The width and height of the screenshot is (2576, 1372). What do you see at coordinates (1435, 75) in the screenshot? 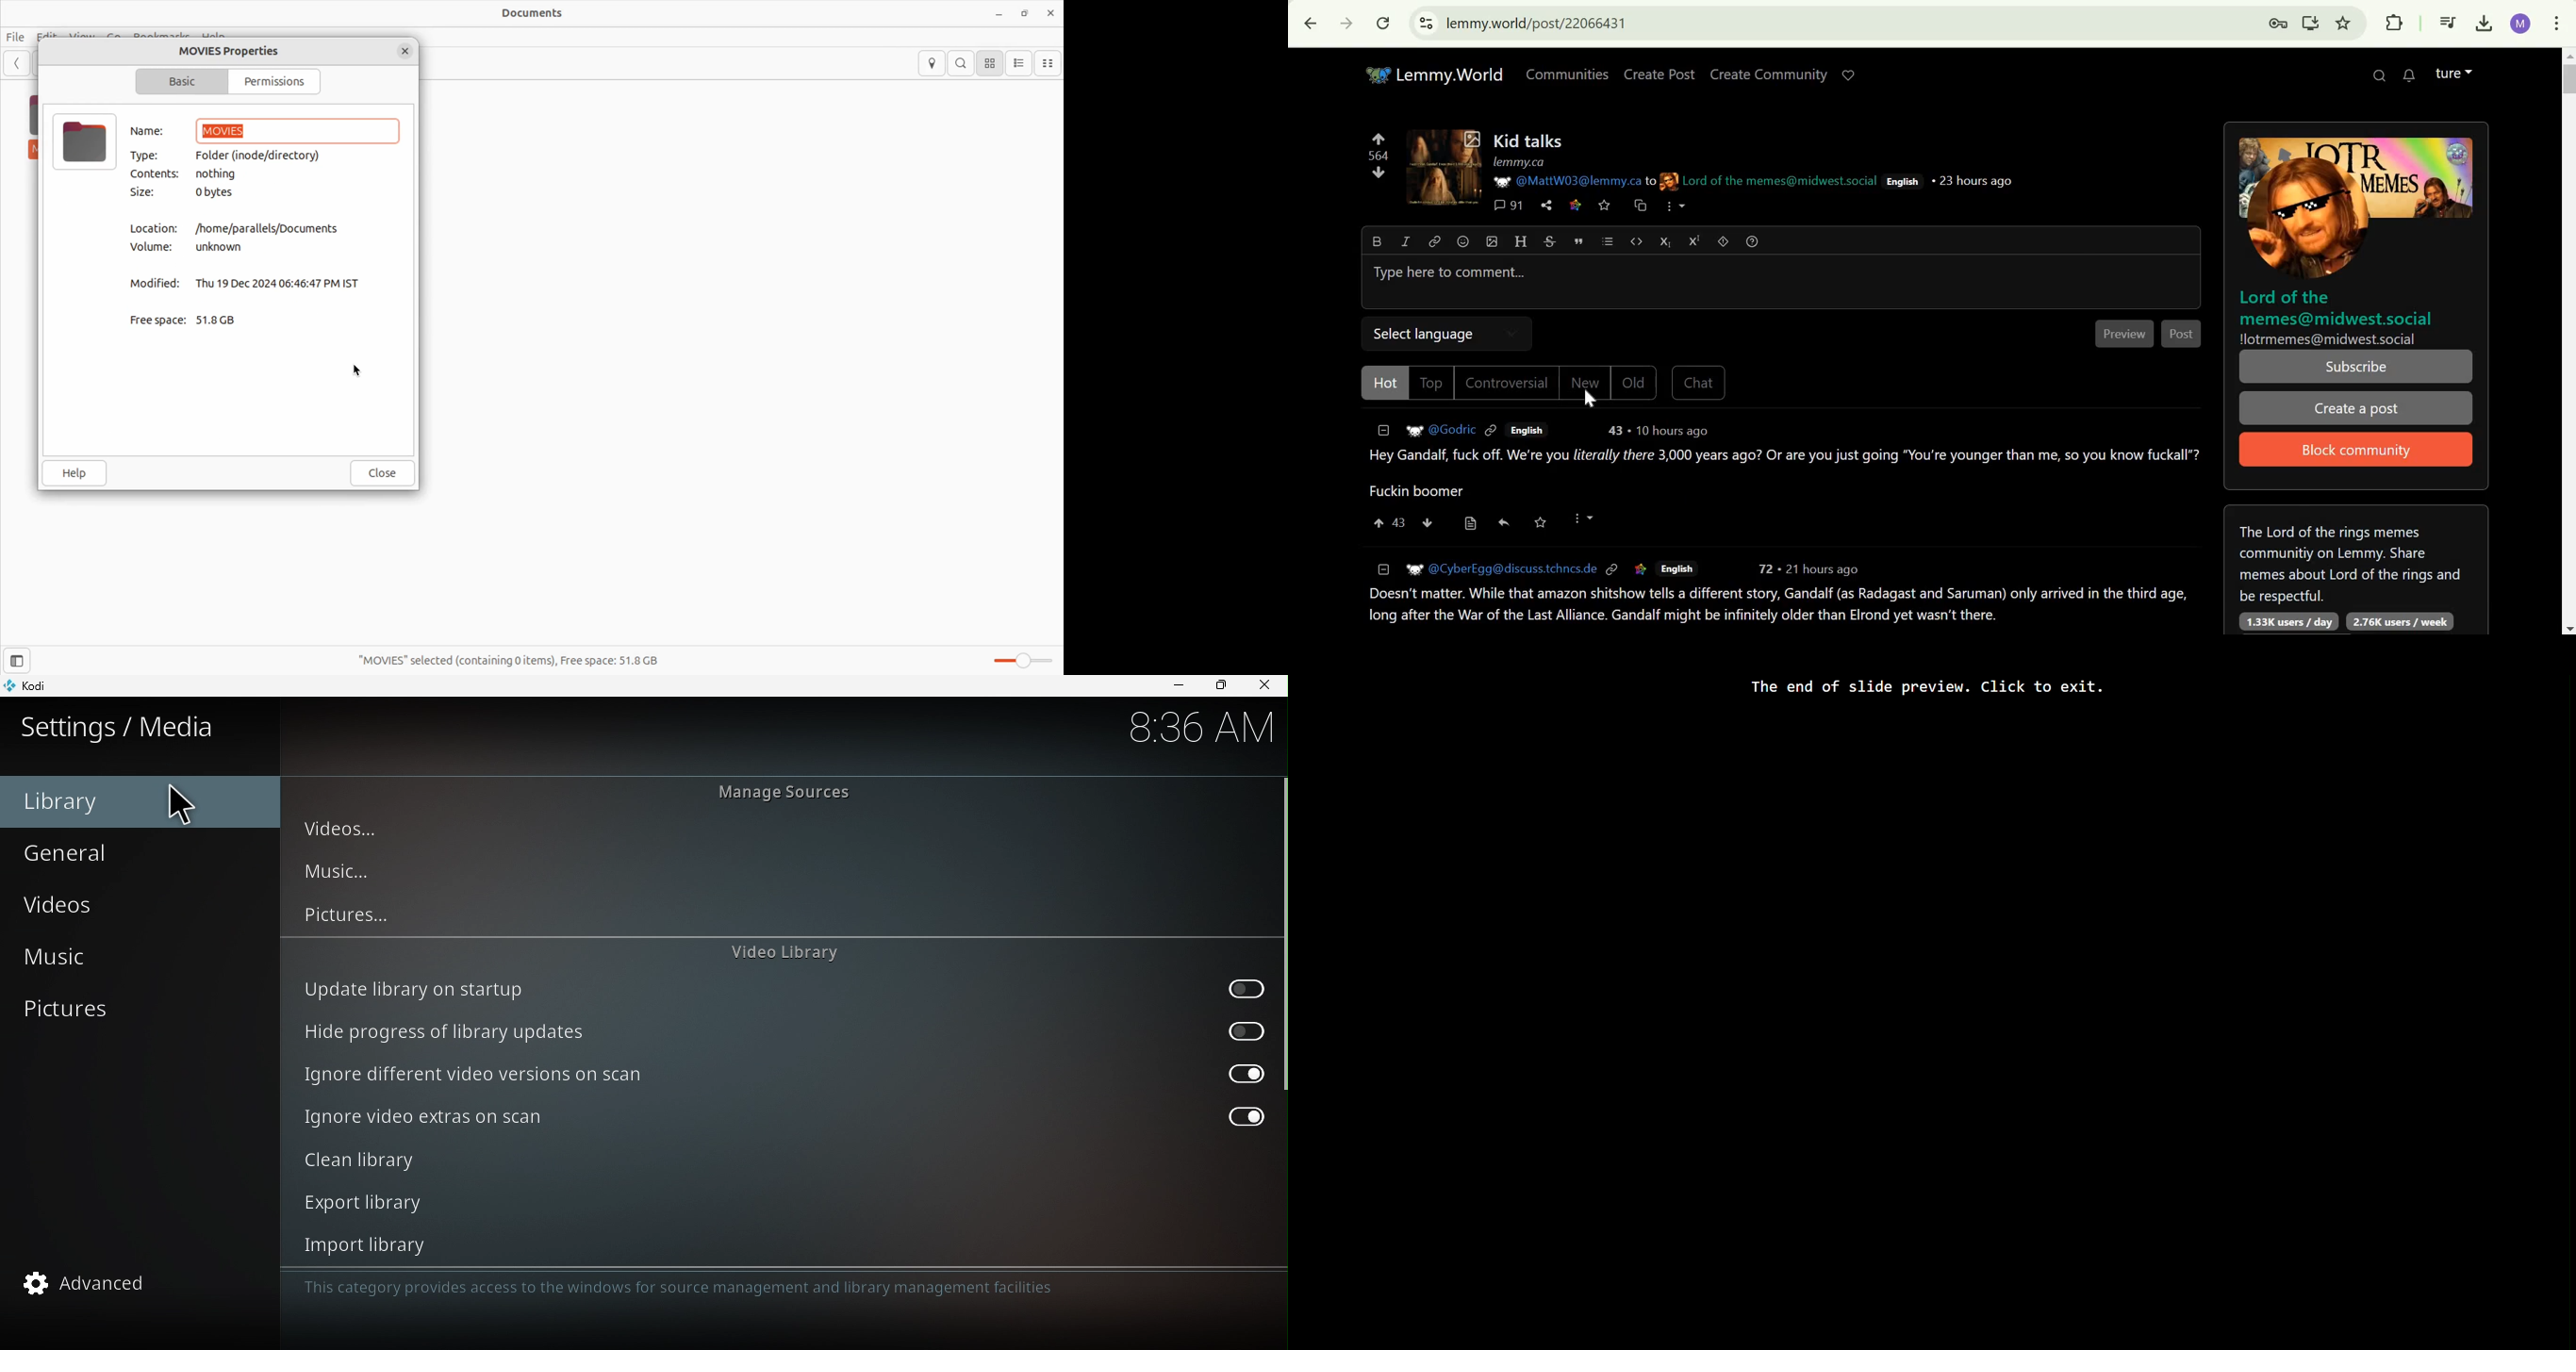
I see `Lemmy.World` at bounding box center [1435, 75].